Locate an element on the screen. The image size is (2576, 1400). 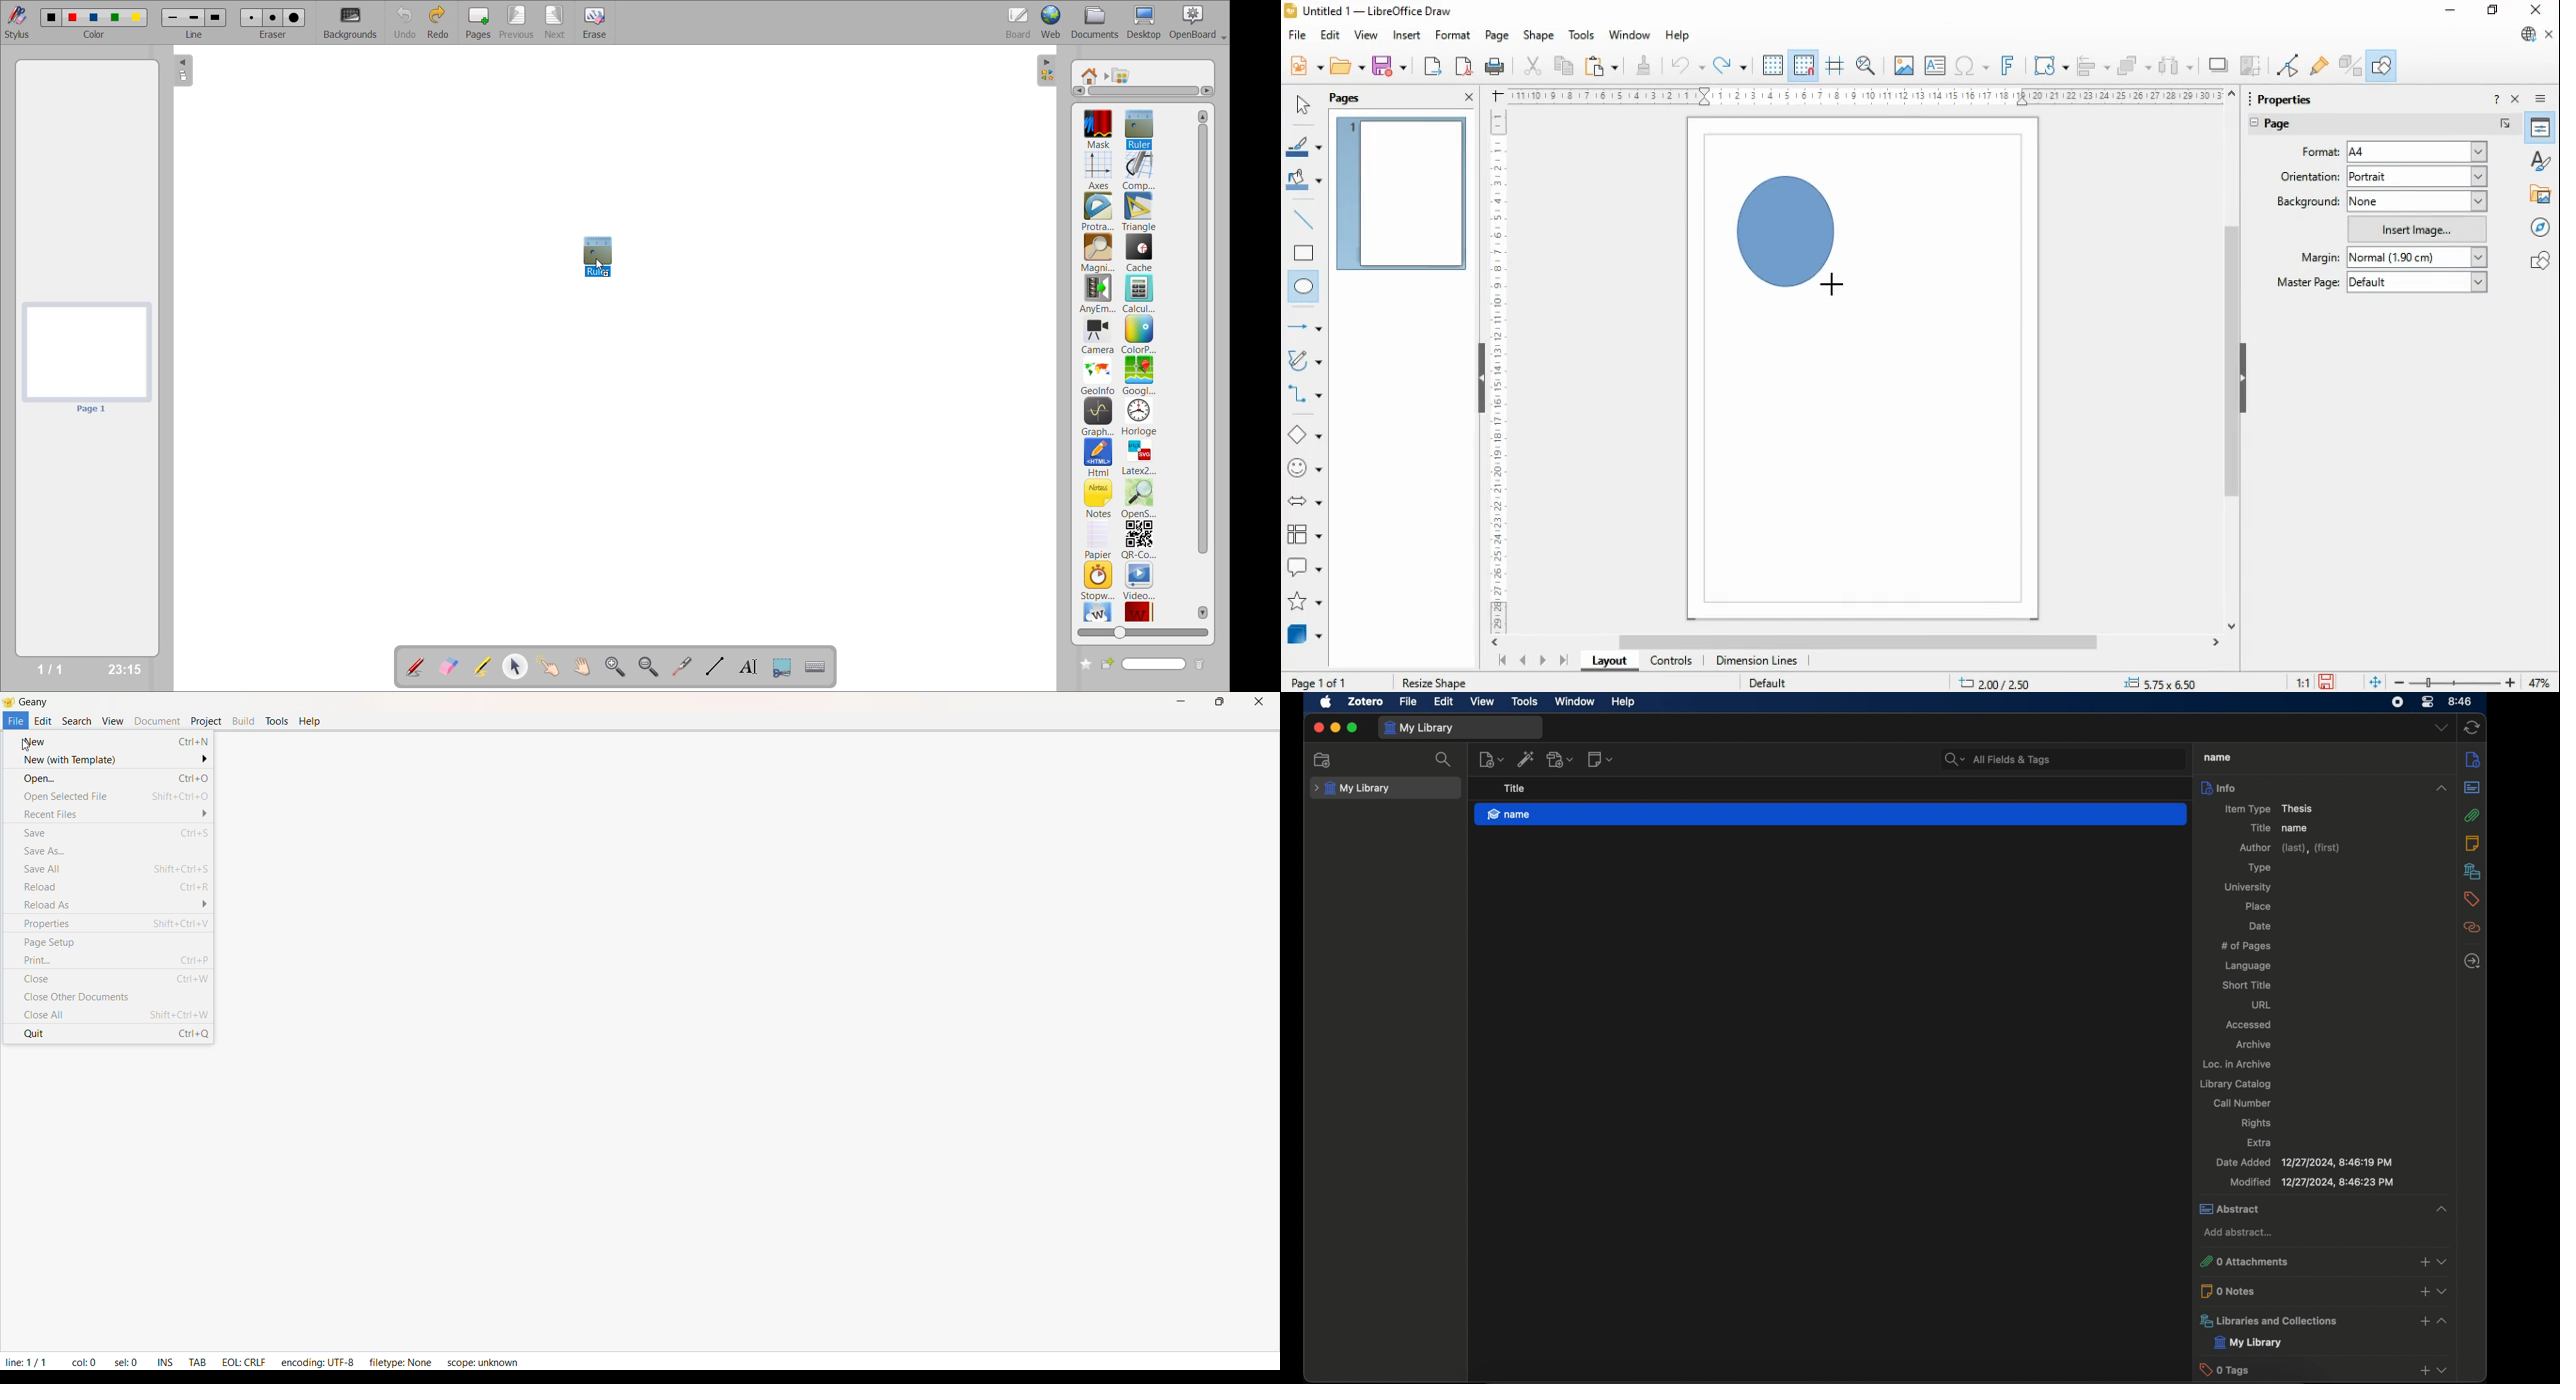
shape is located at coordinates (1538, 36).